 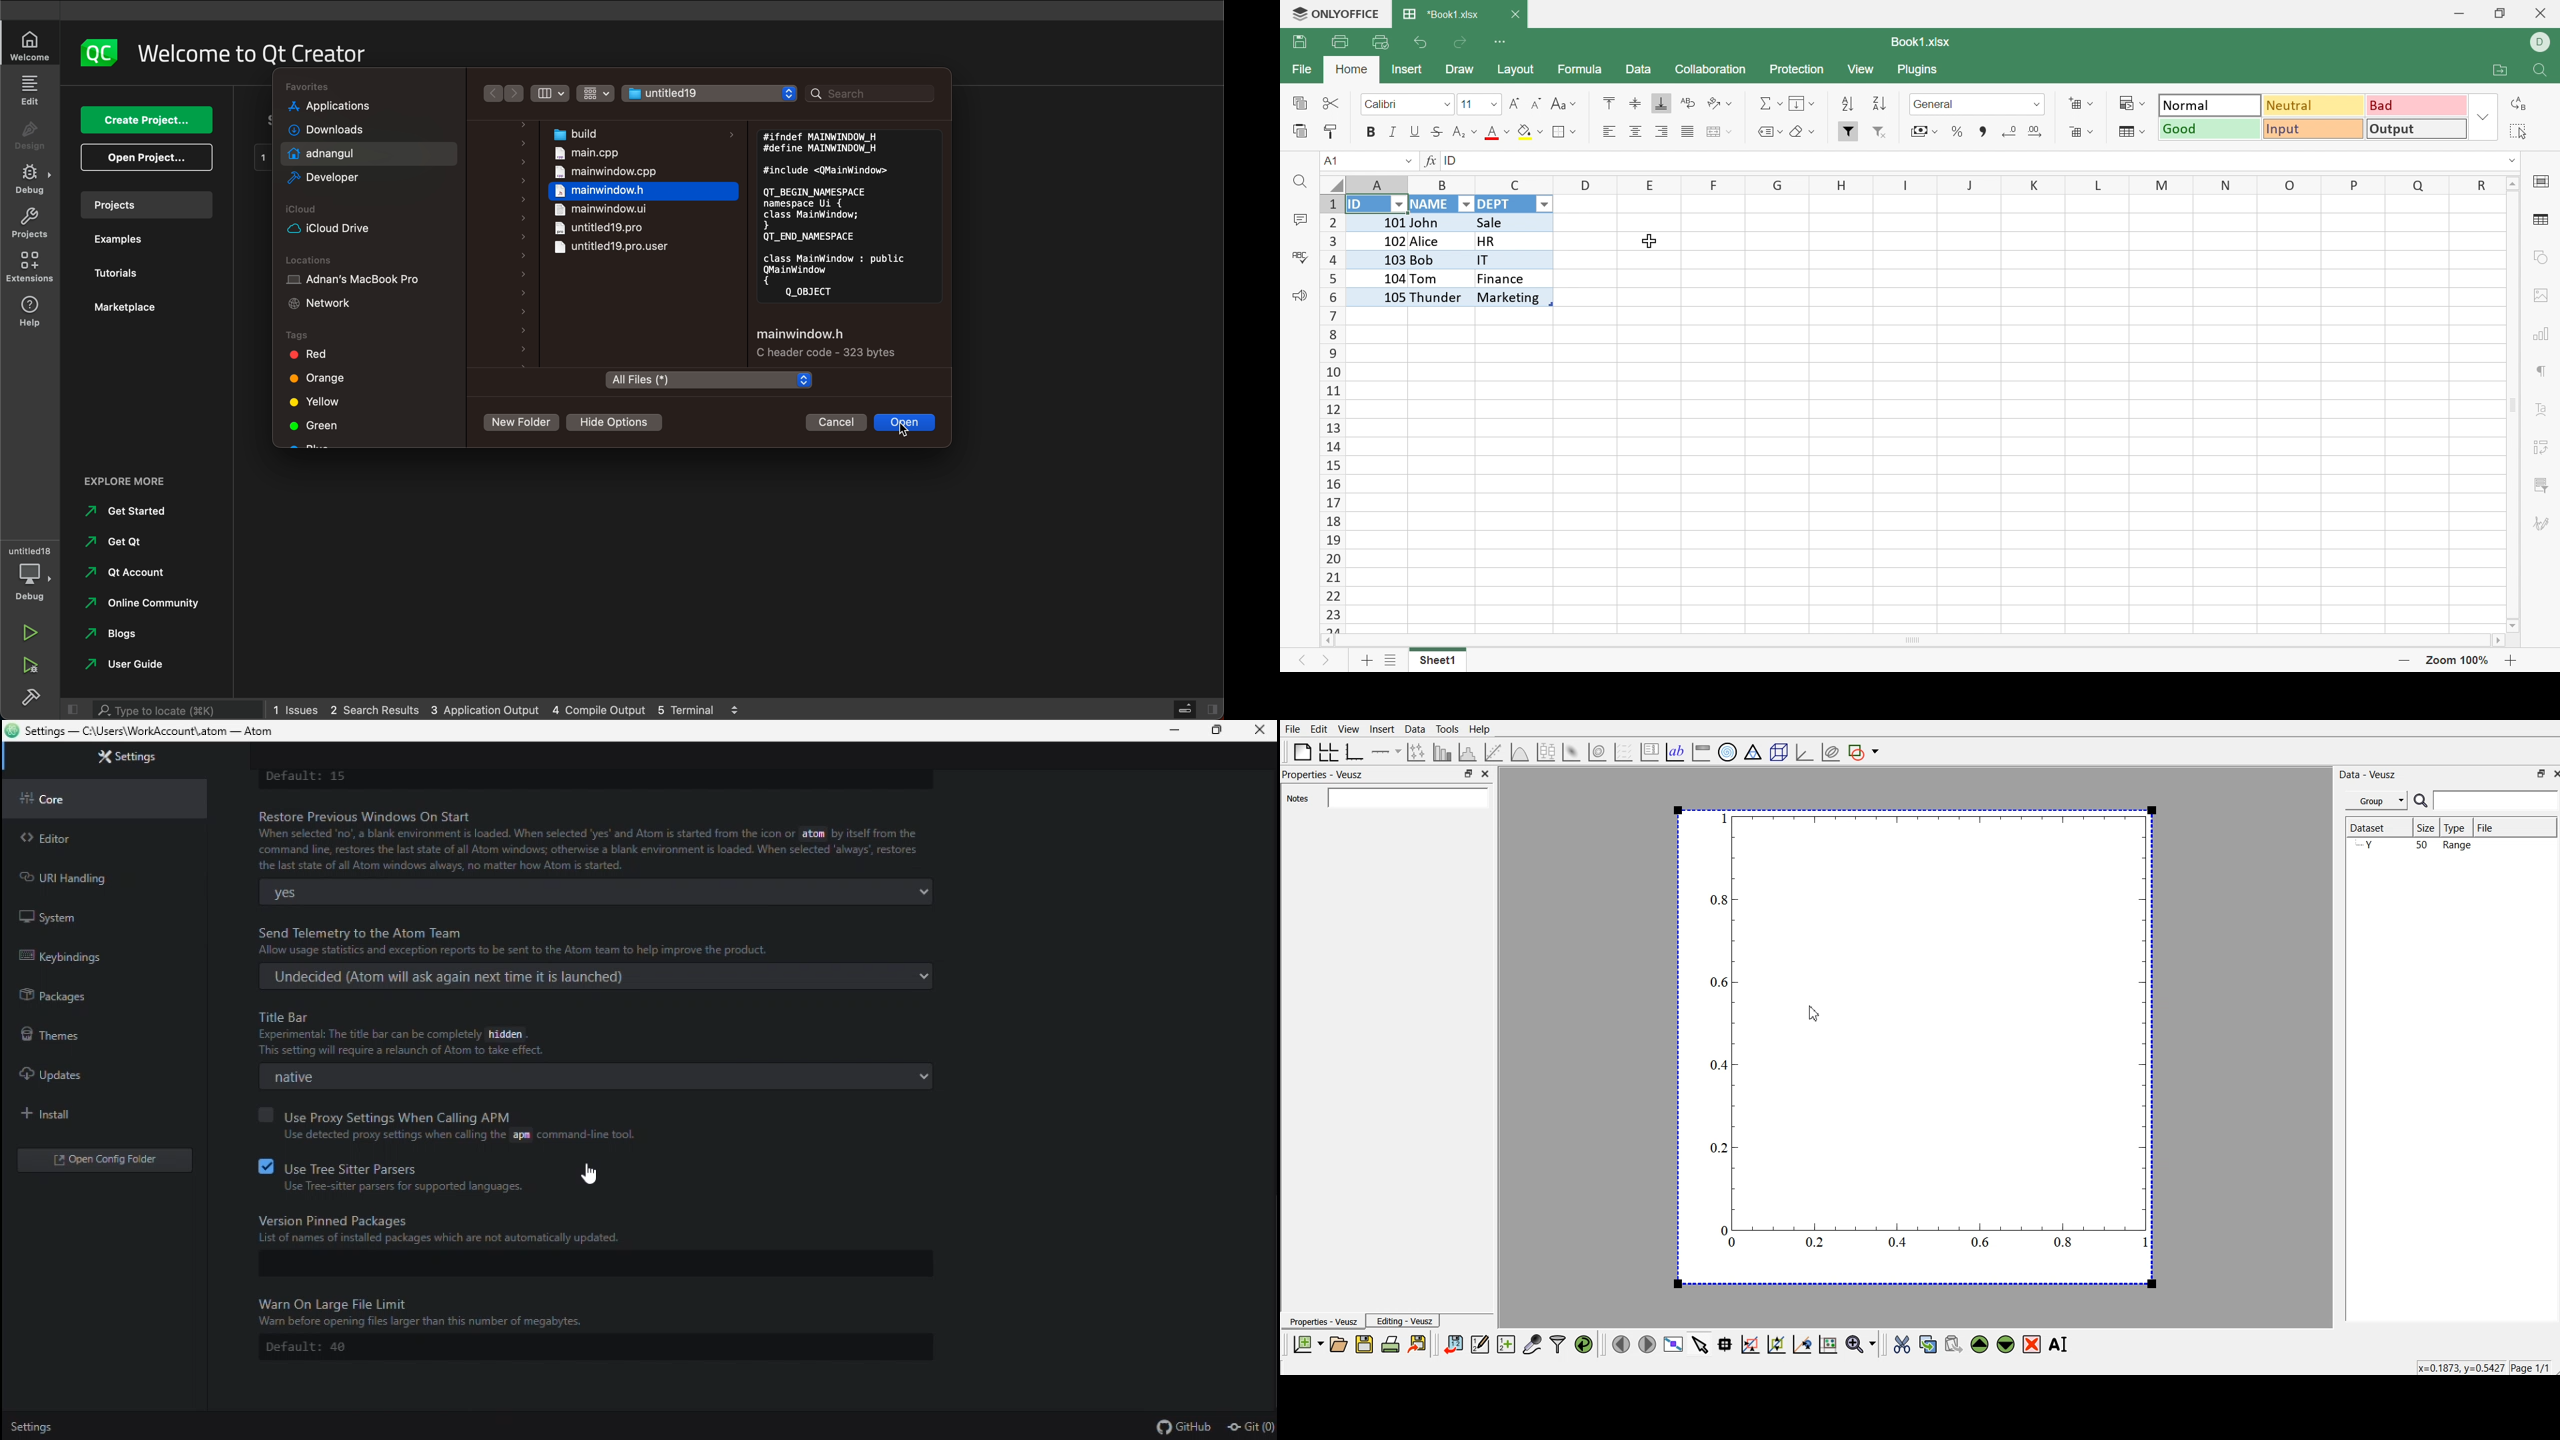 What do you see at coordinates (2457, 14) in the screenshot?
I see `Minimize` at bounding box center [2457, 14].